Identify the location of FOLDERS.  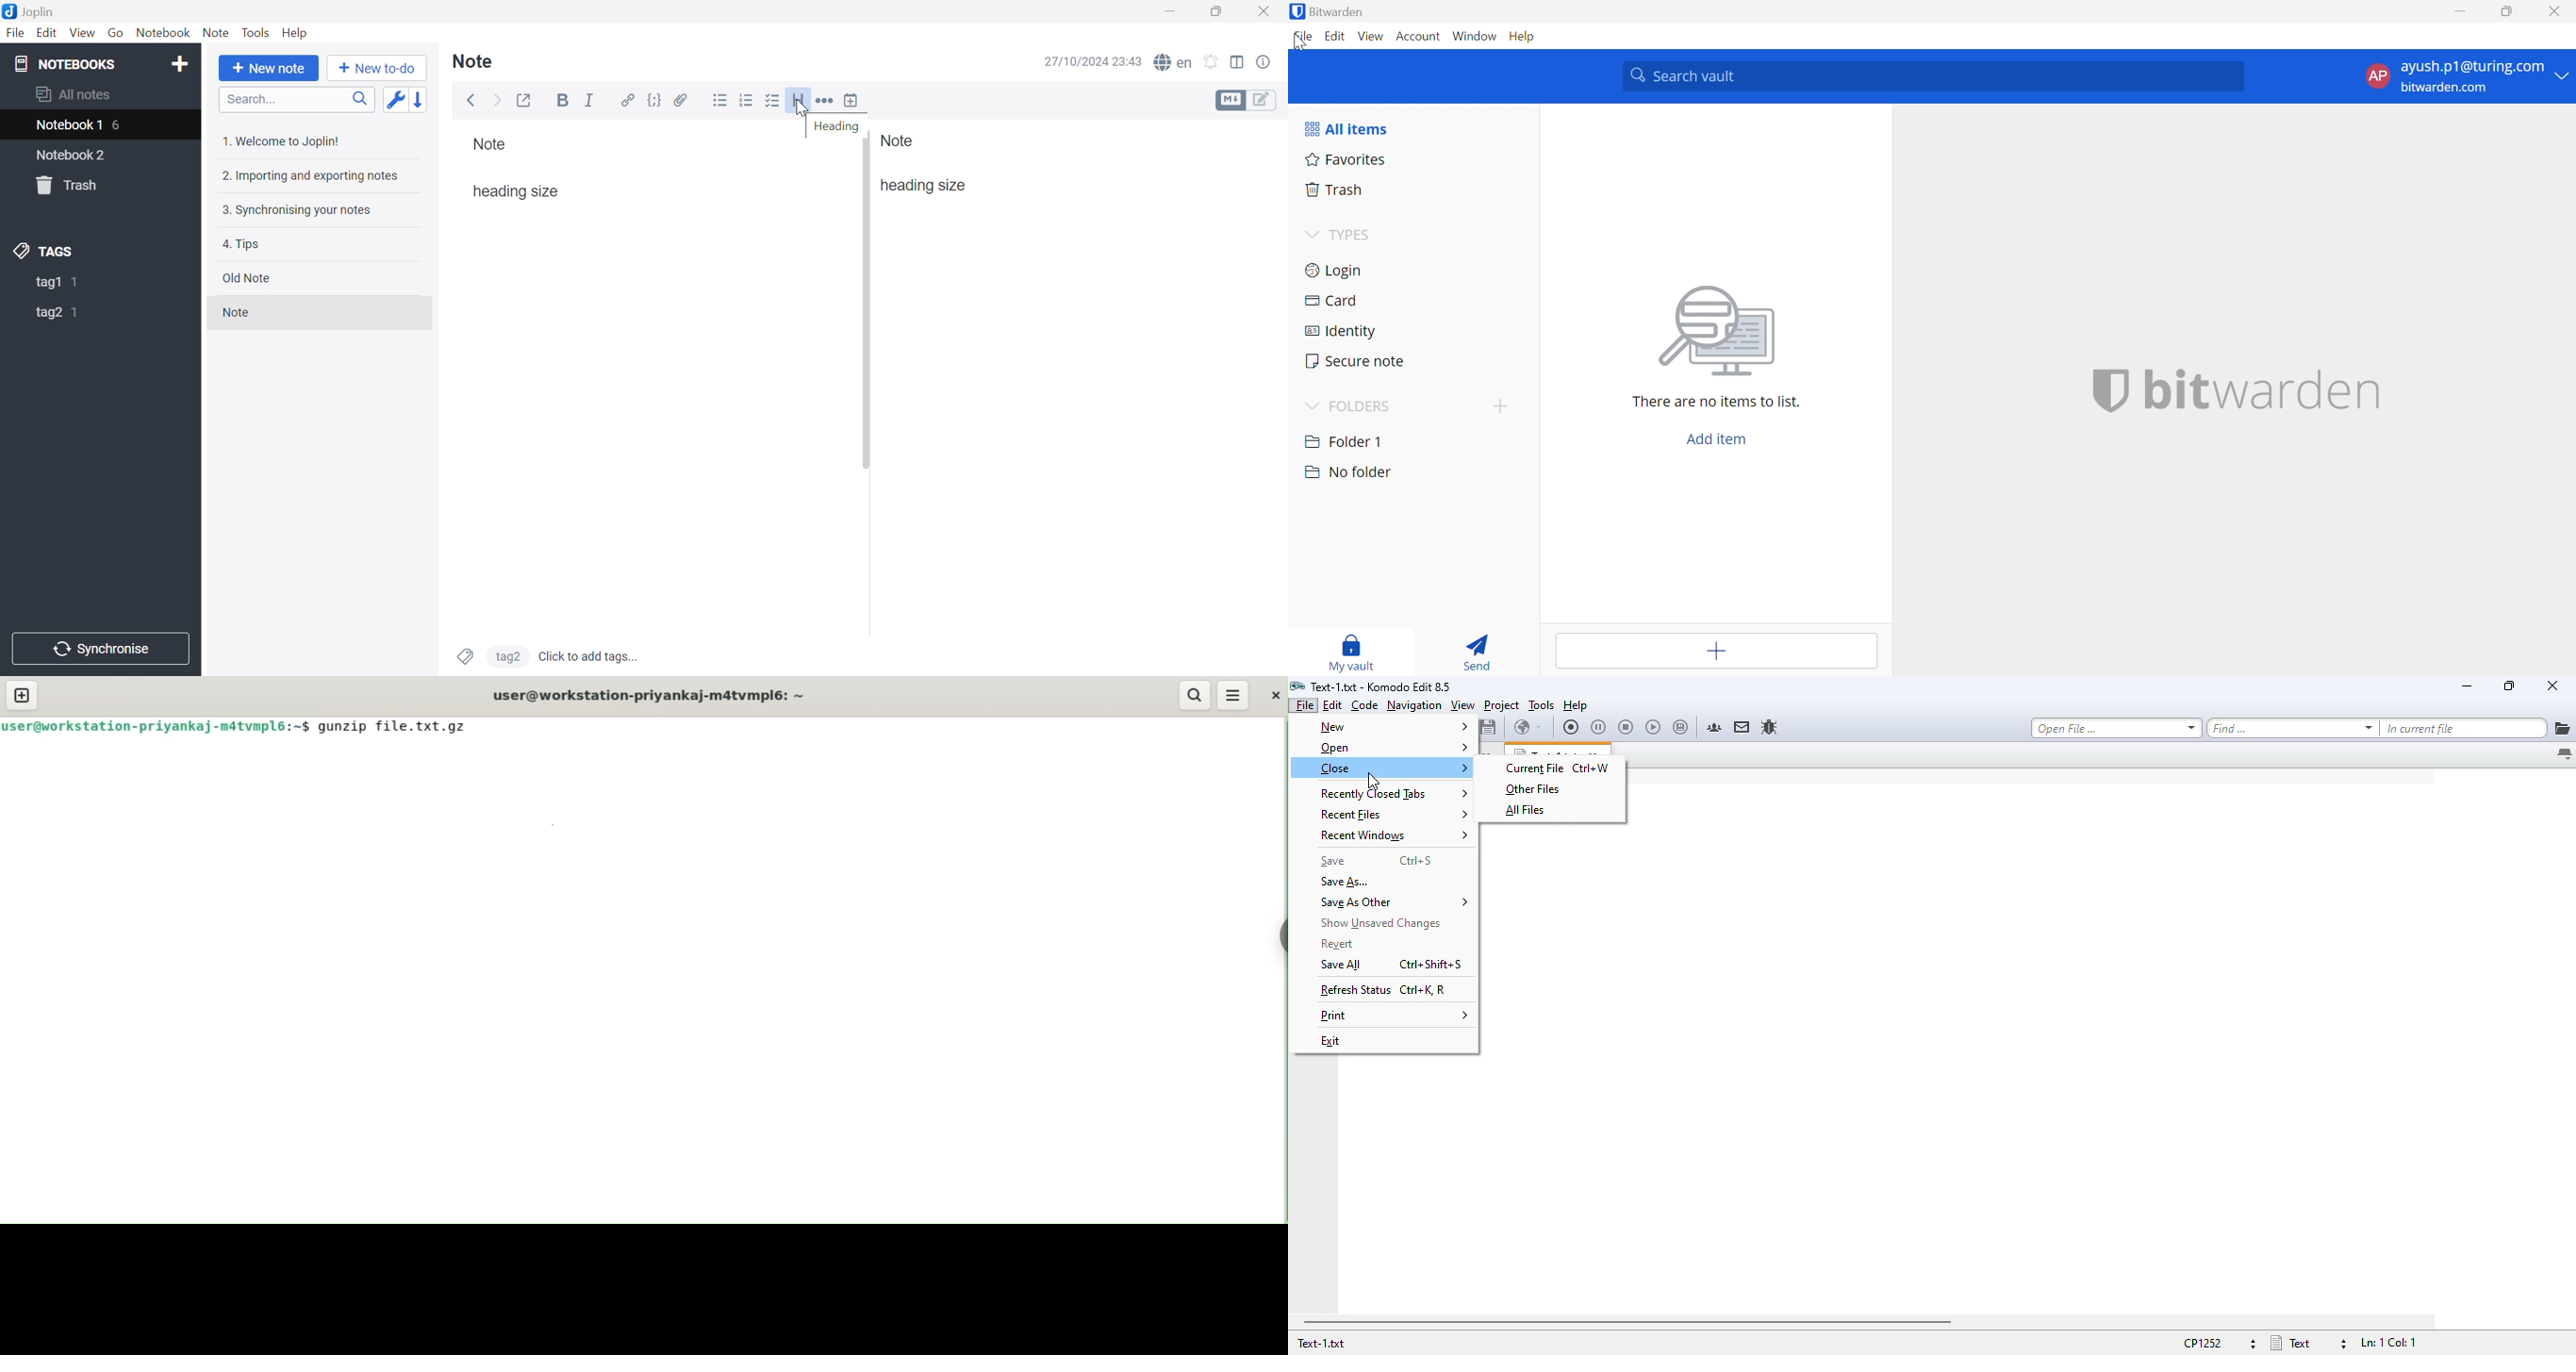
(1364, 405).